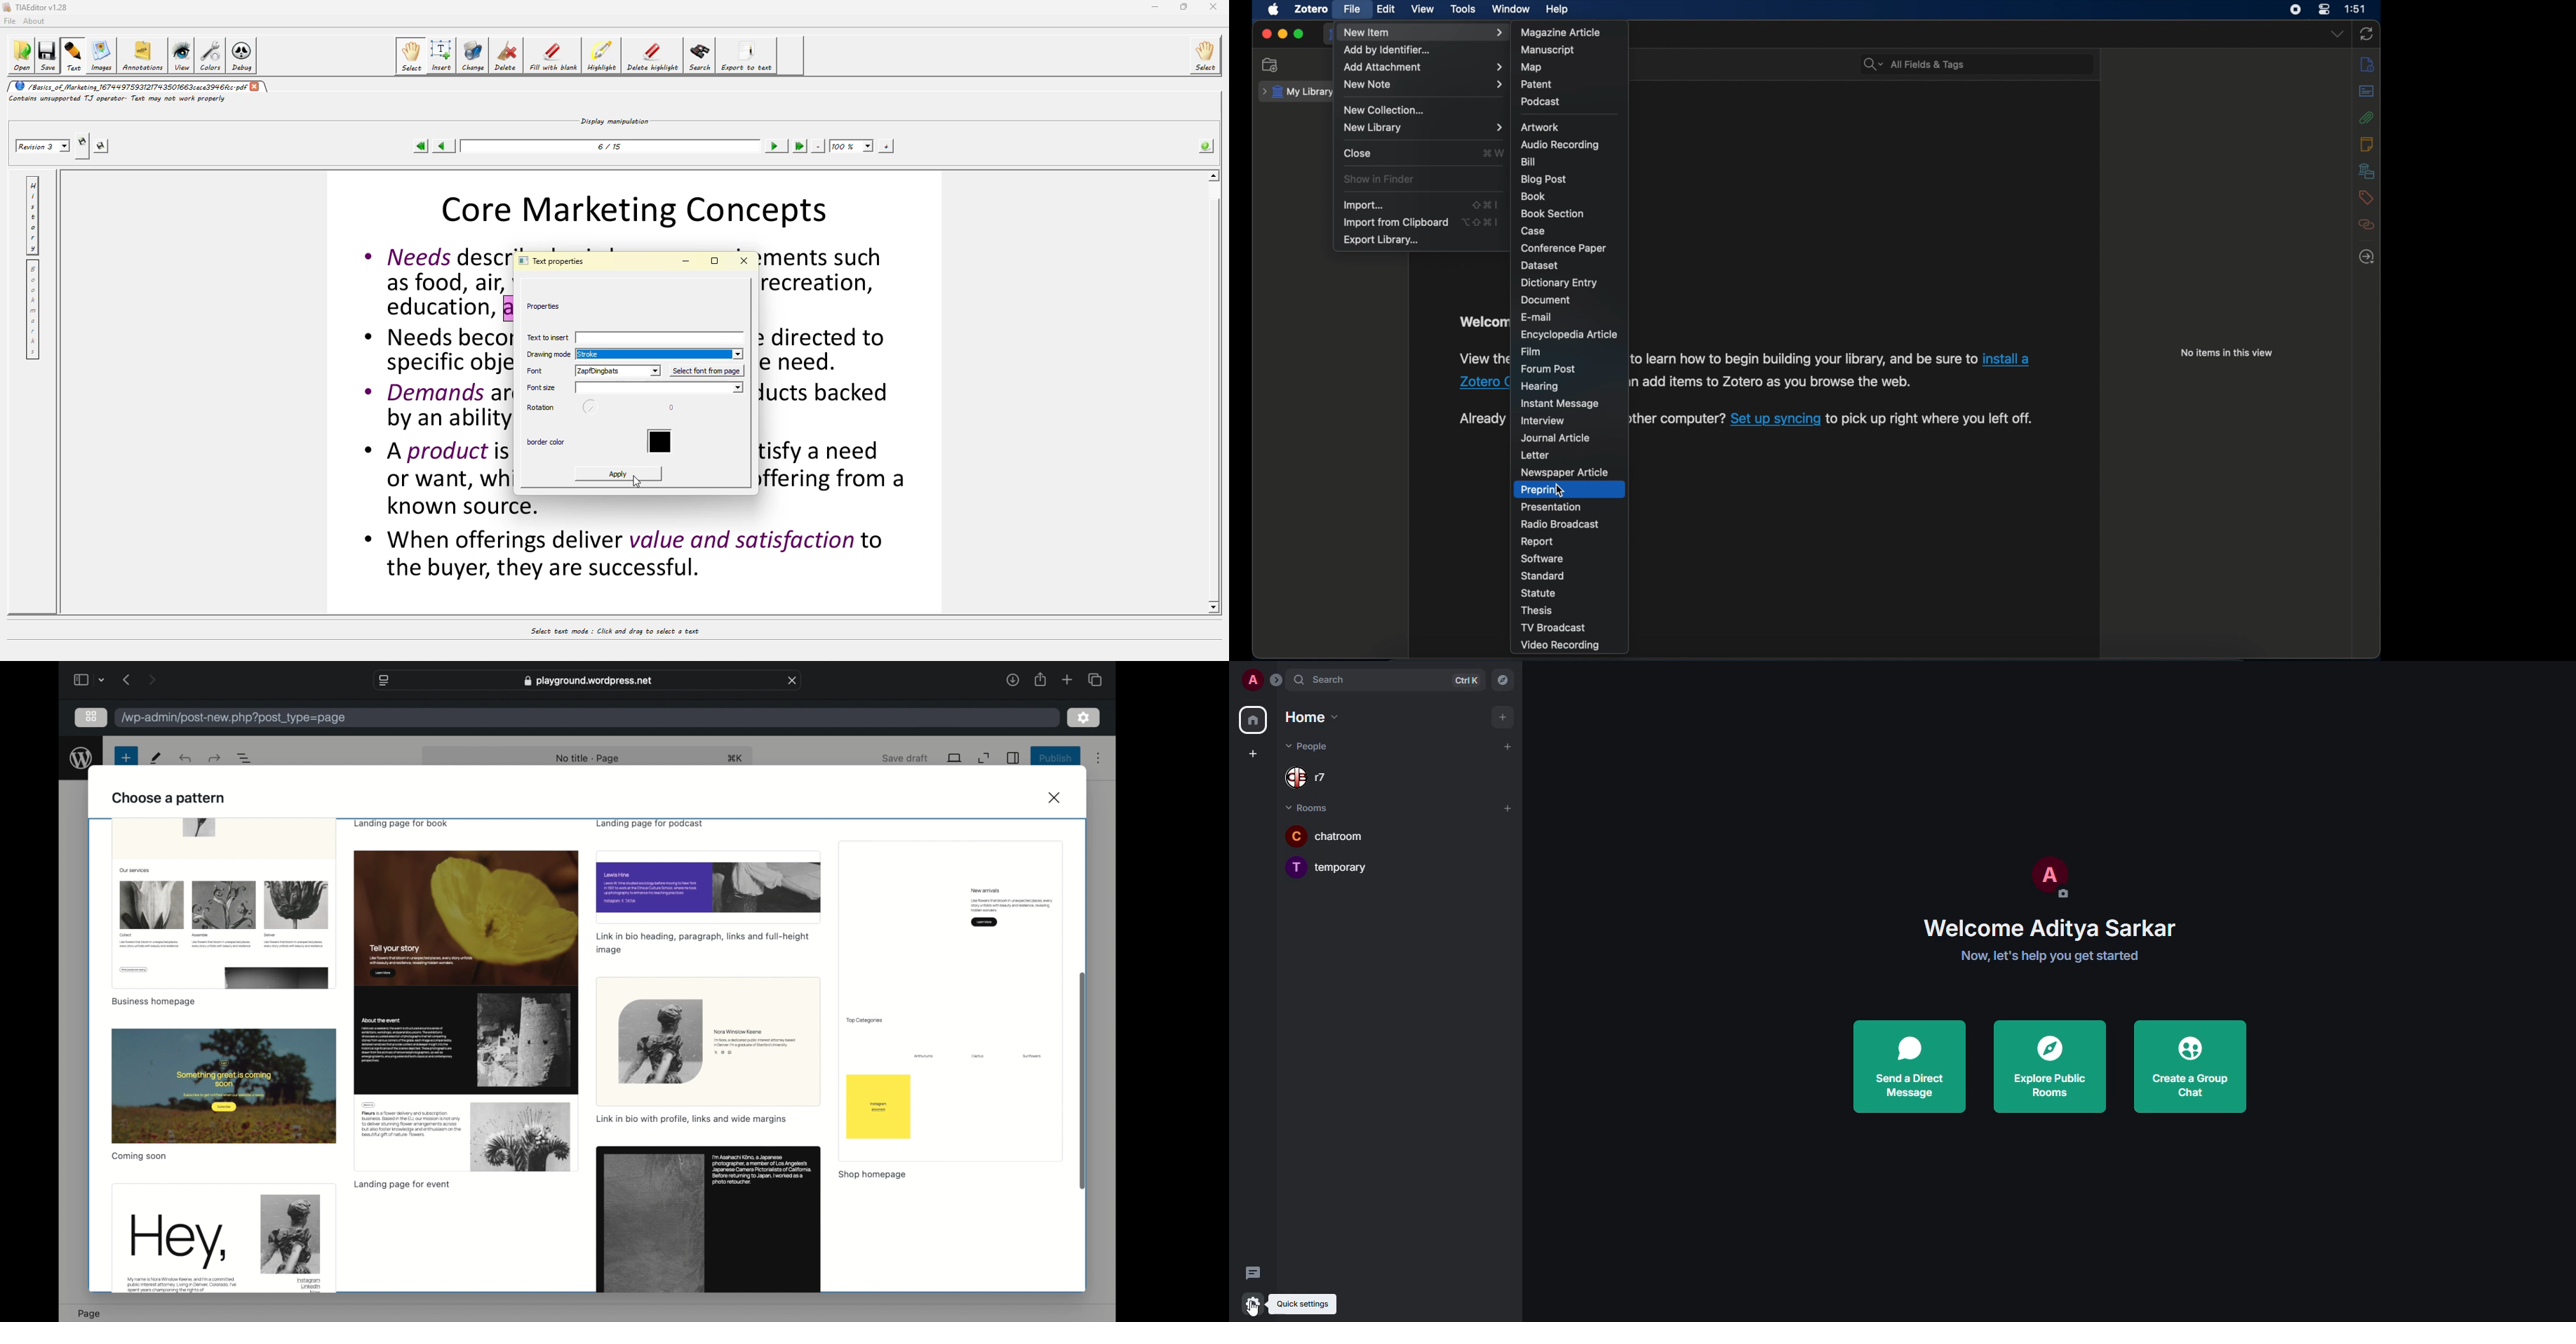  What do you see at coordinates (1538, 610) in the screenshot?
I see `thesis` at bounding box center [1538, 610].